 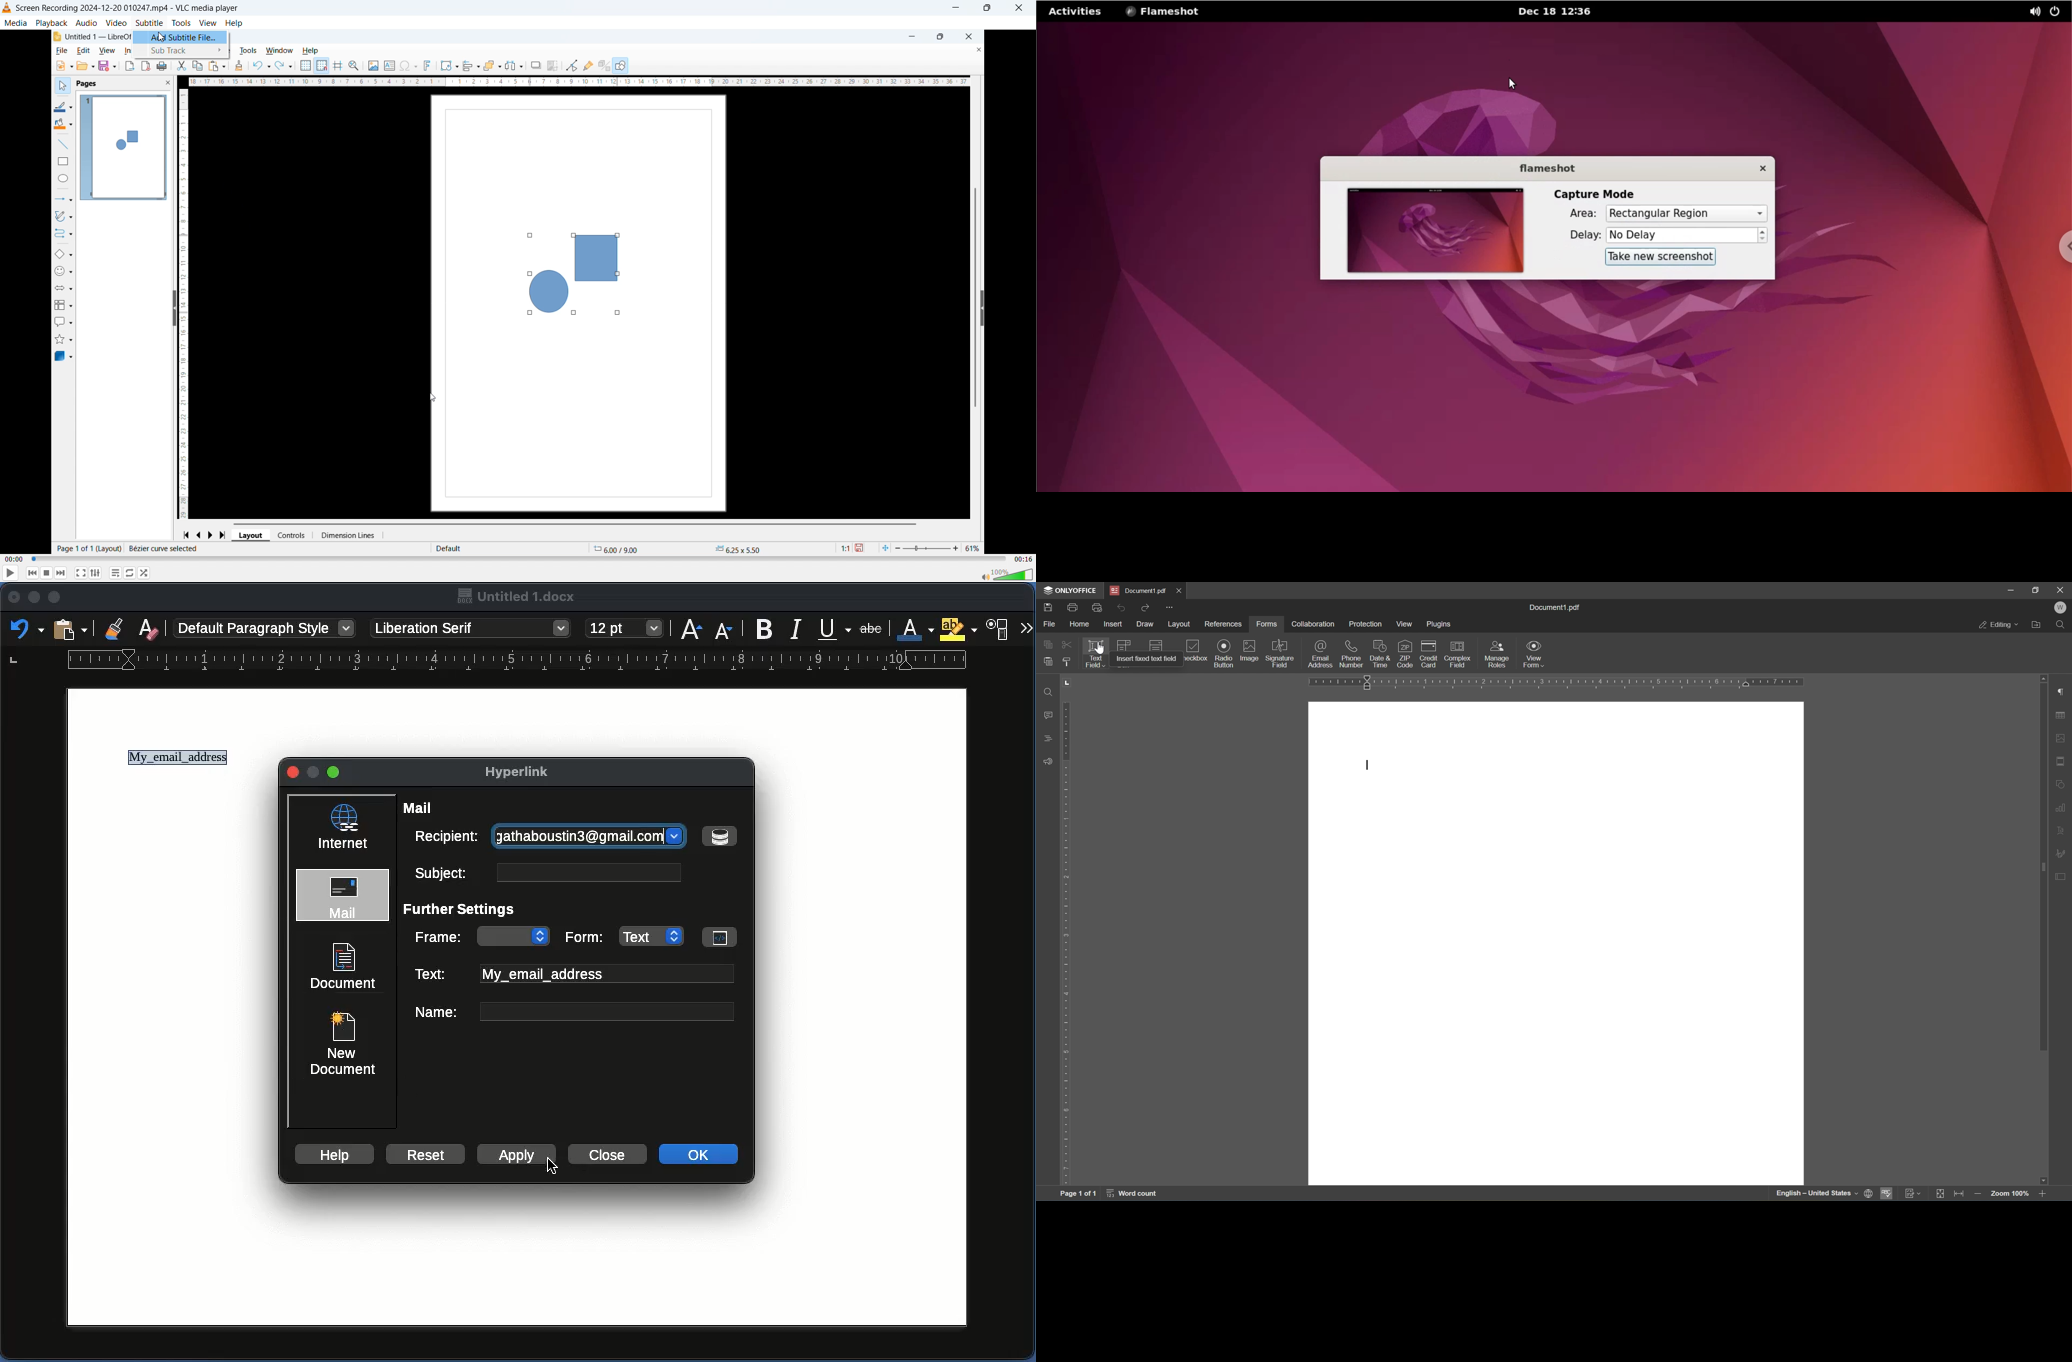 I want to click on fontwork text, so click(x=430, y=66).